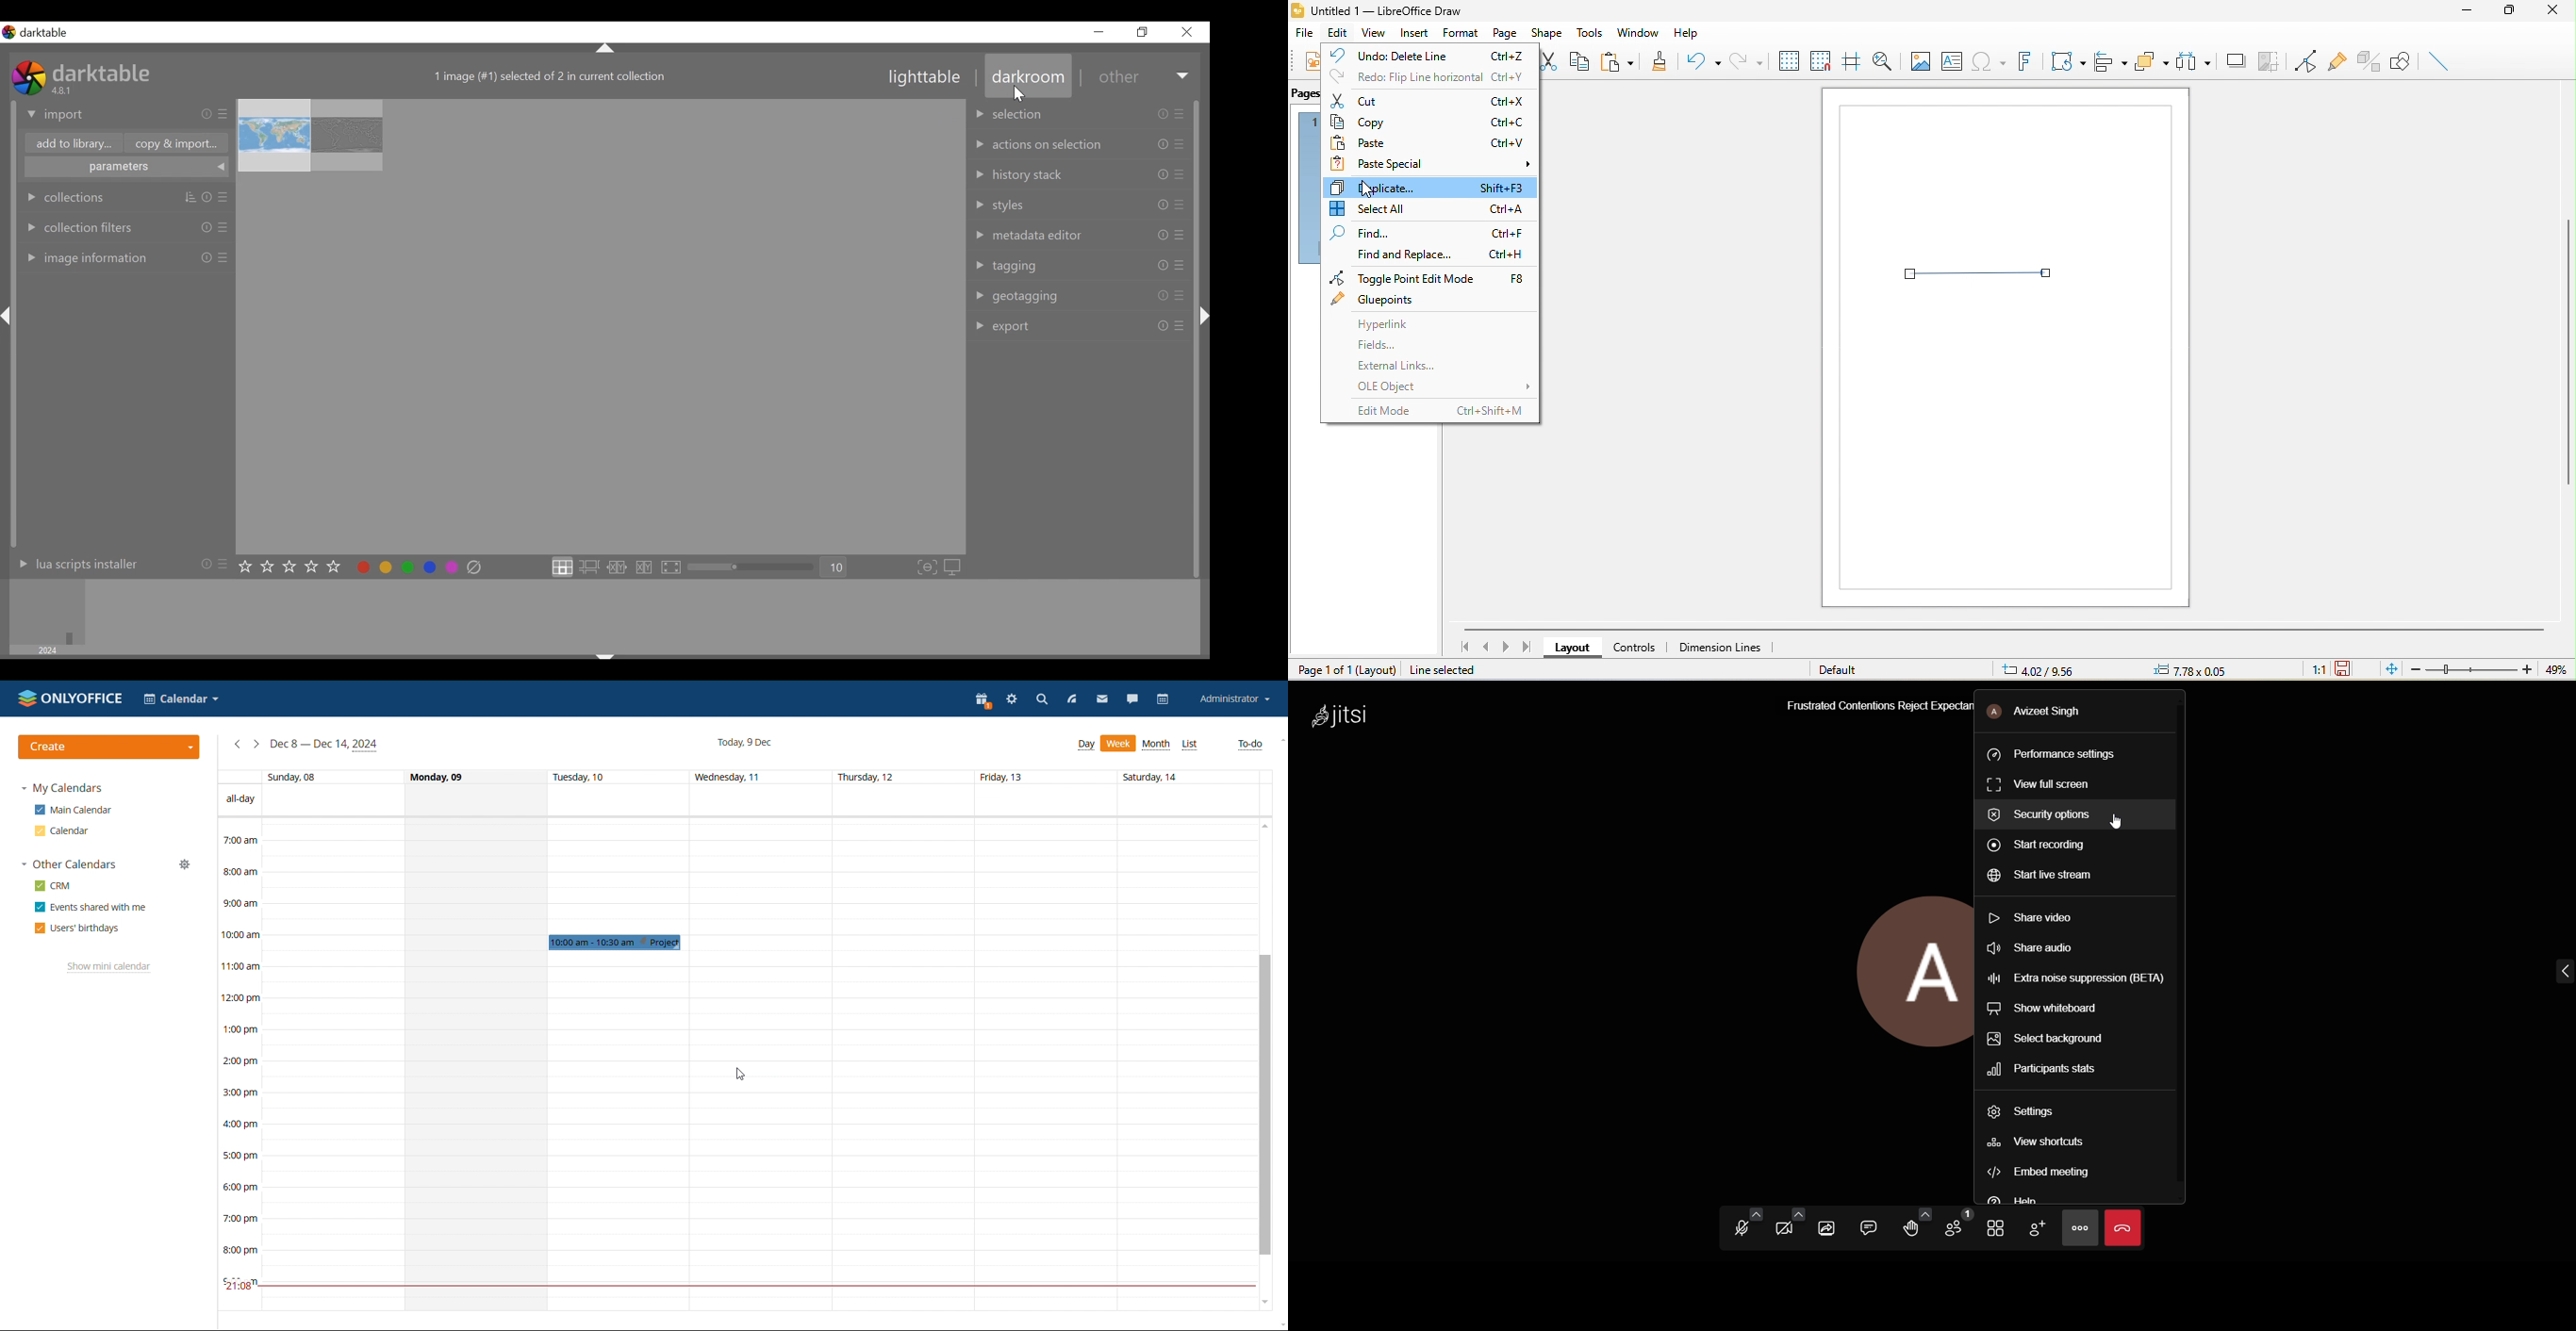 The image size is (2576, 1344). Describe the element at coordinates (127, 115) in the screenshot. I see `Import` at that location.